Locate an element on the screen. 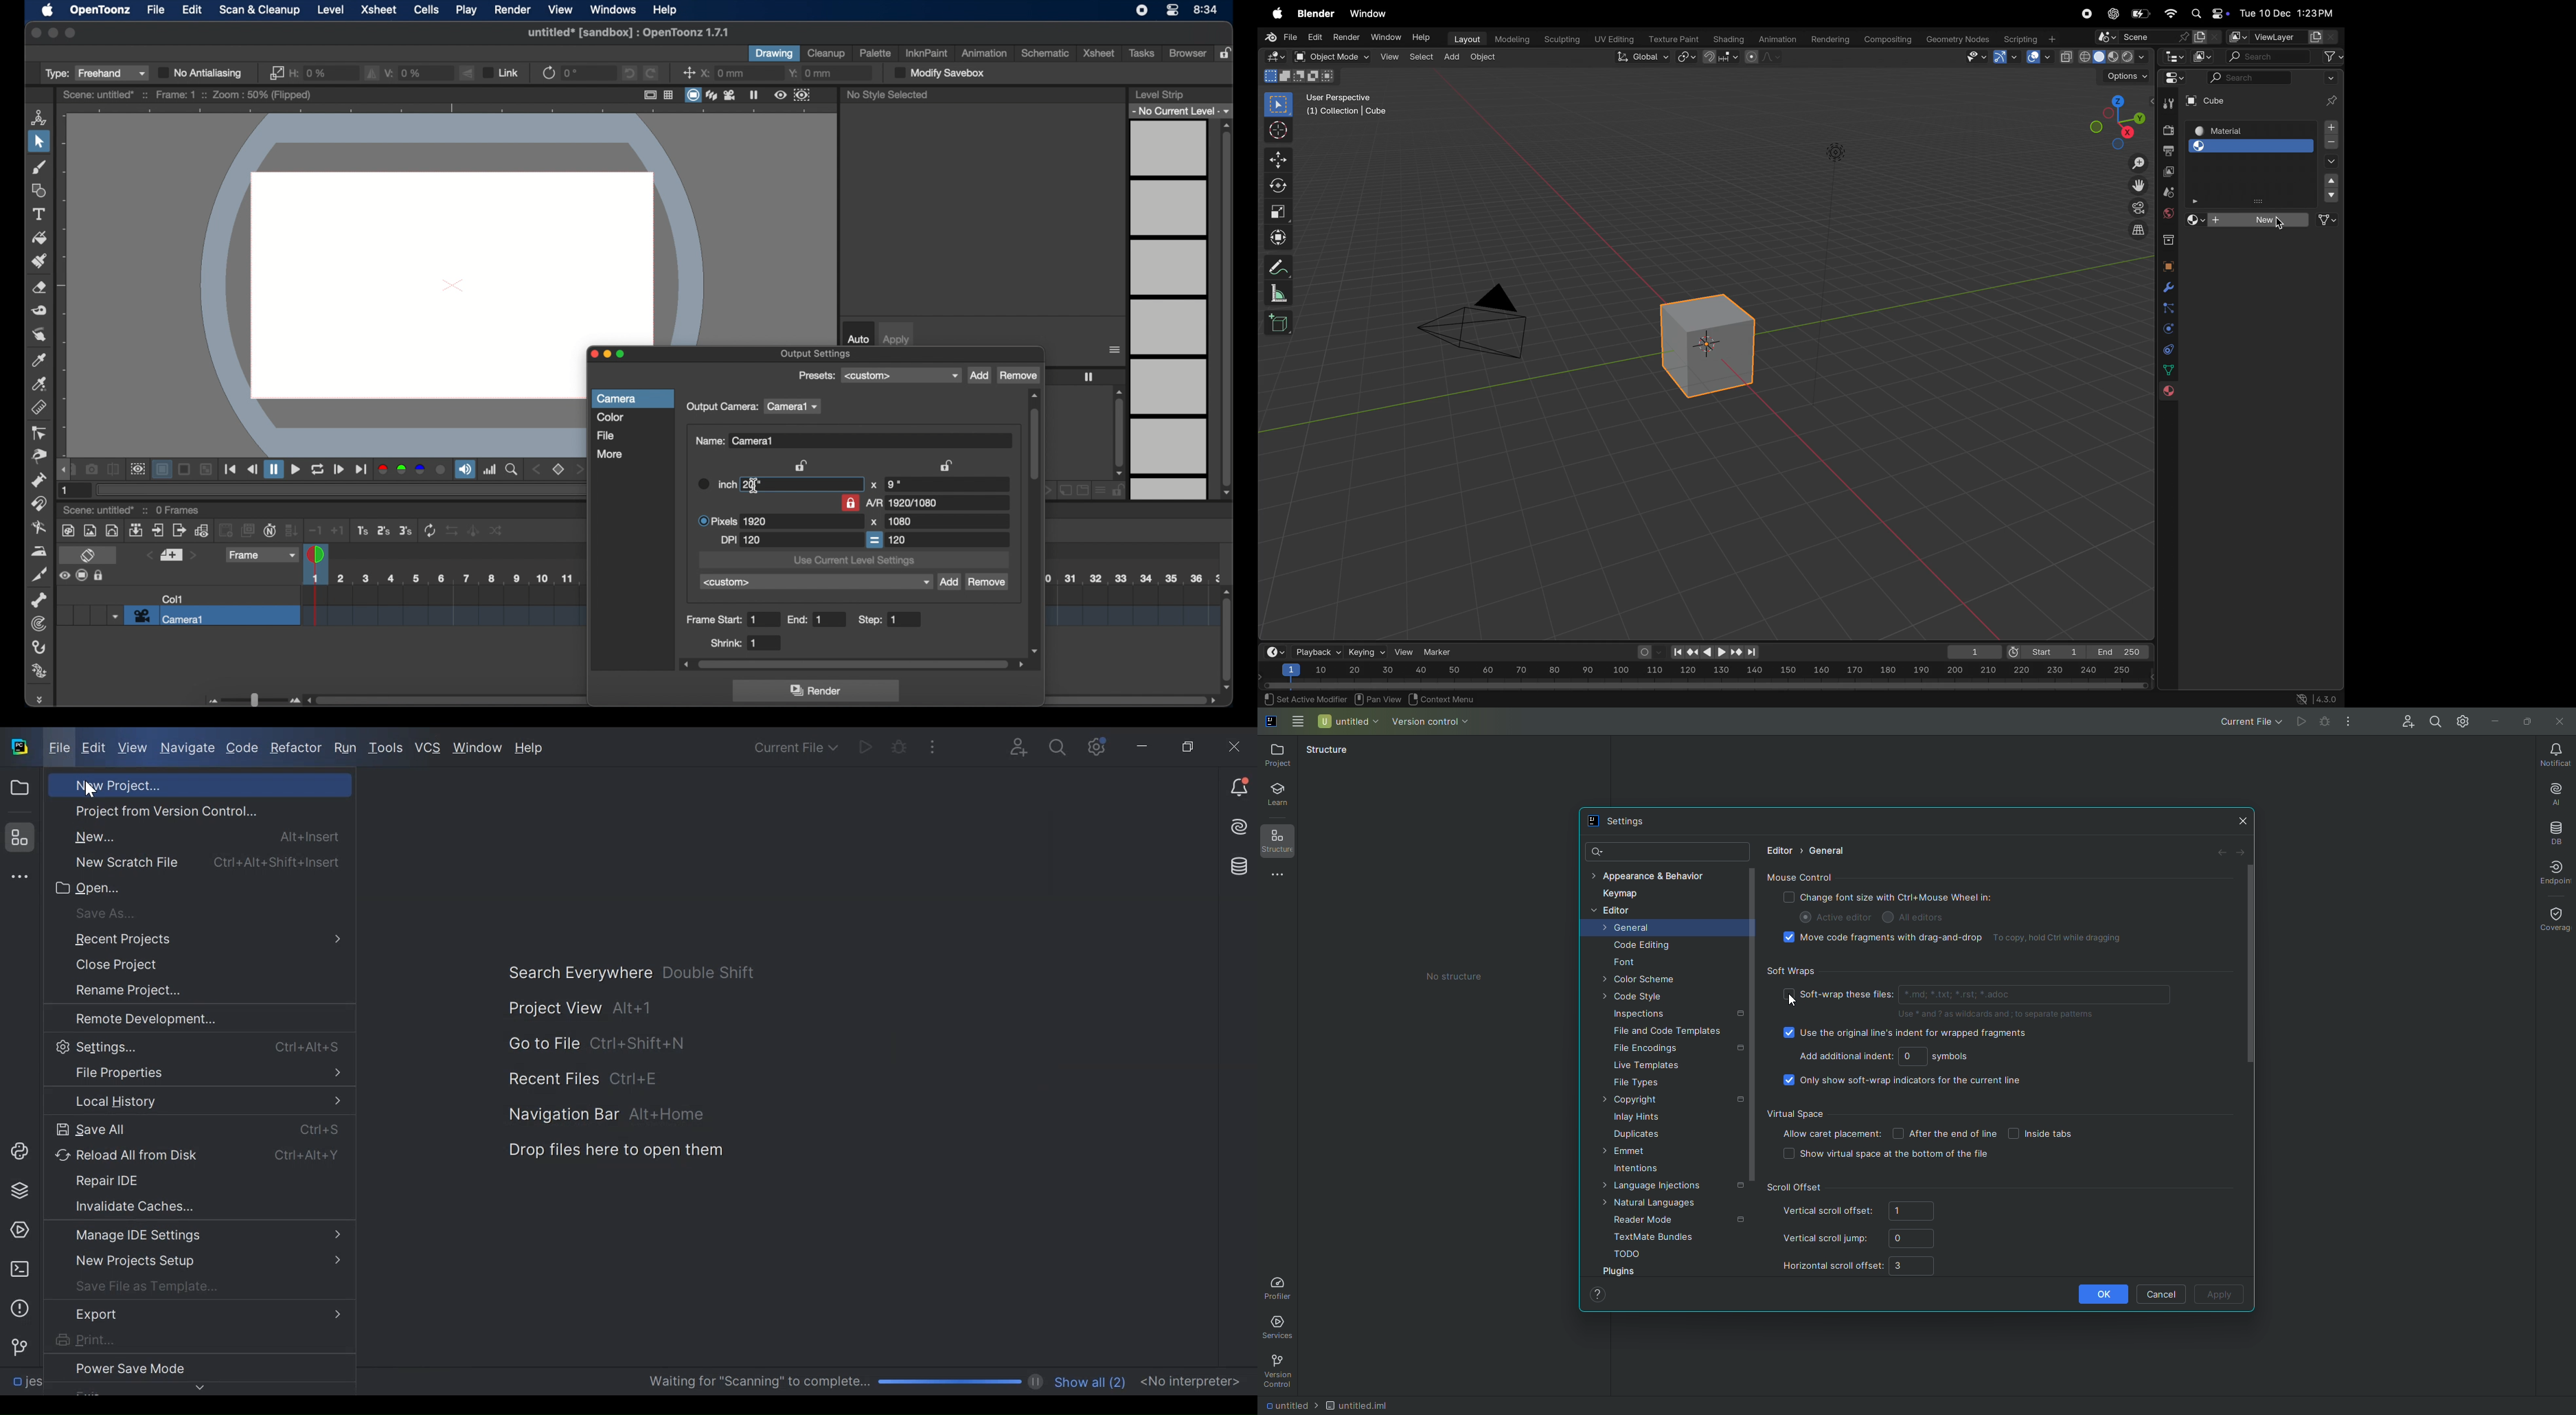 This screenshot has width=2576, height=1428. type is located at coordinates (95, 73).